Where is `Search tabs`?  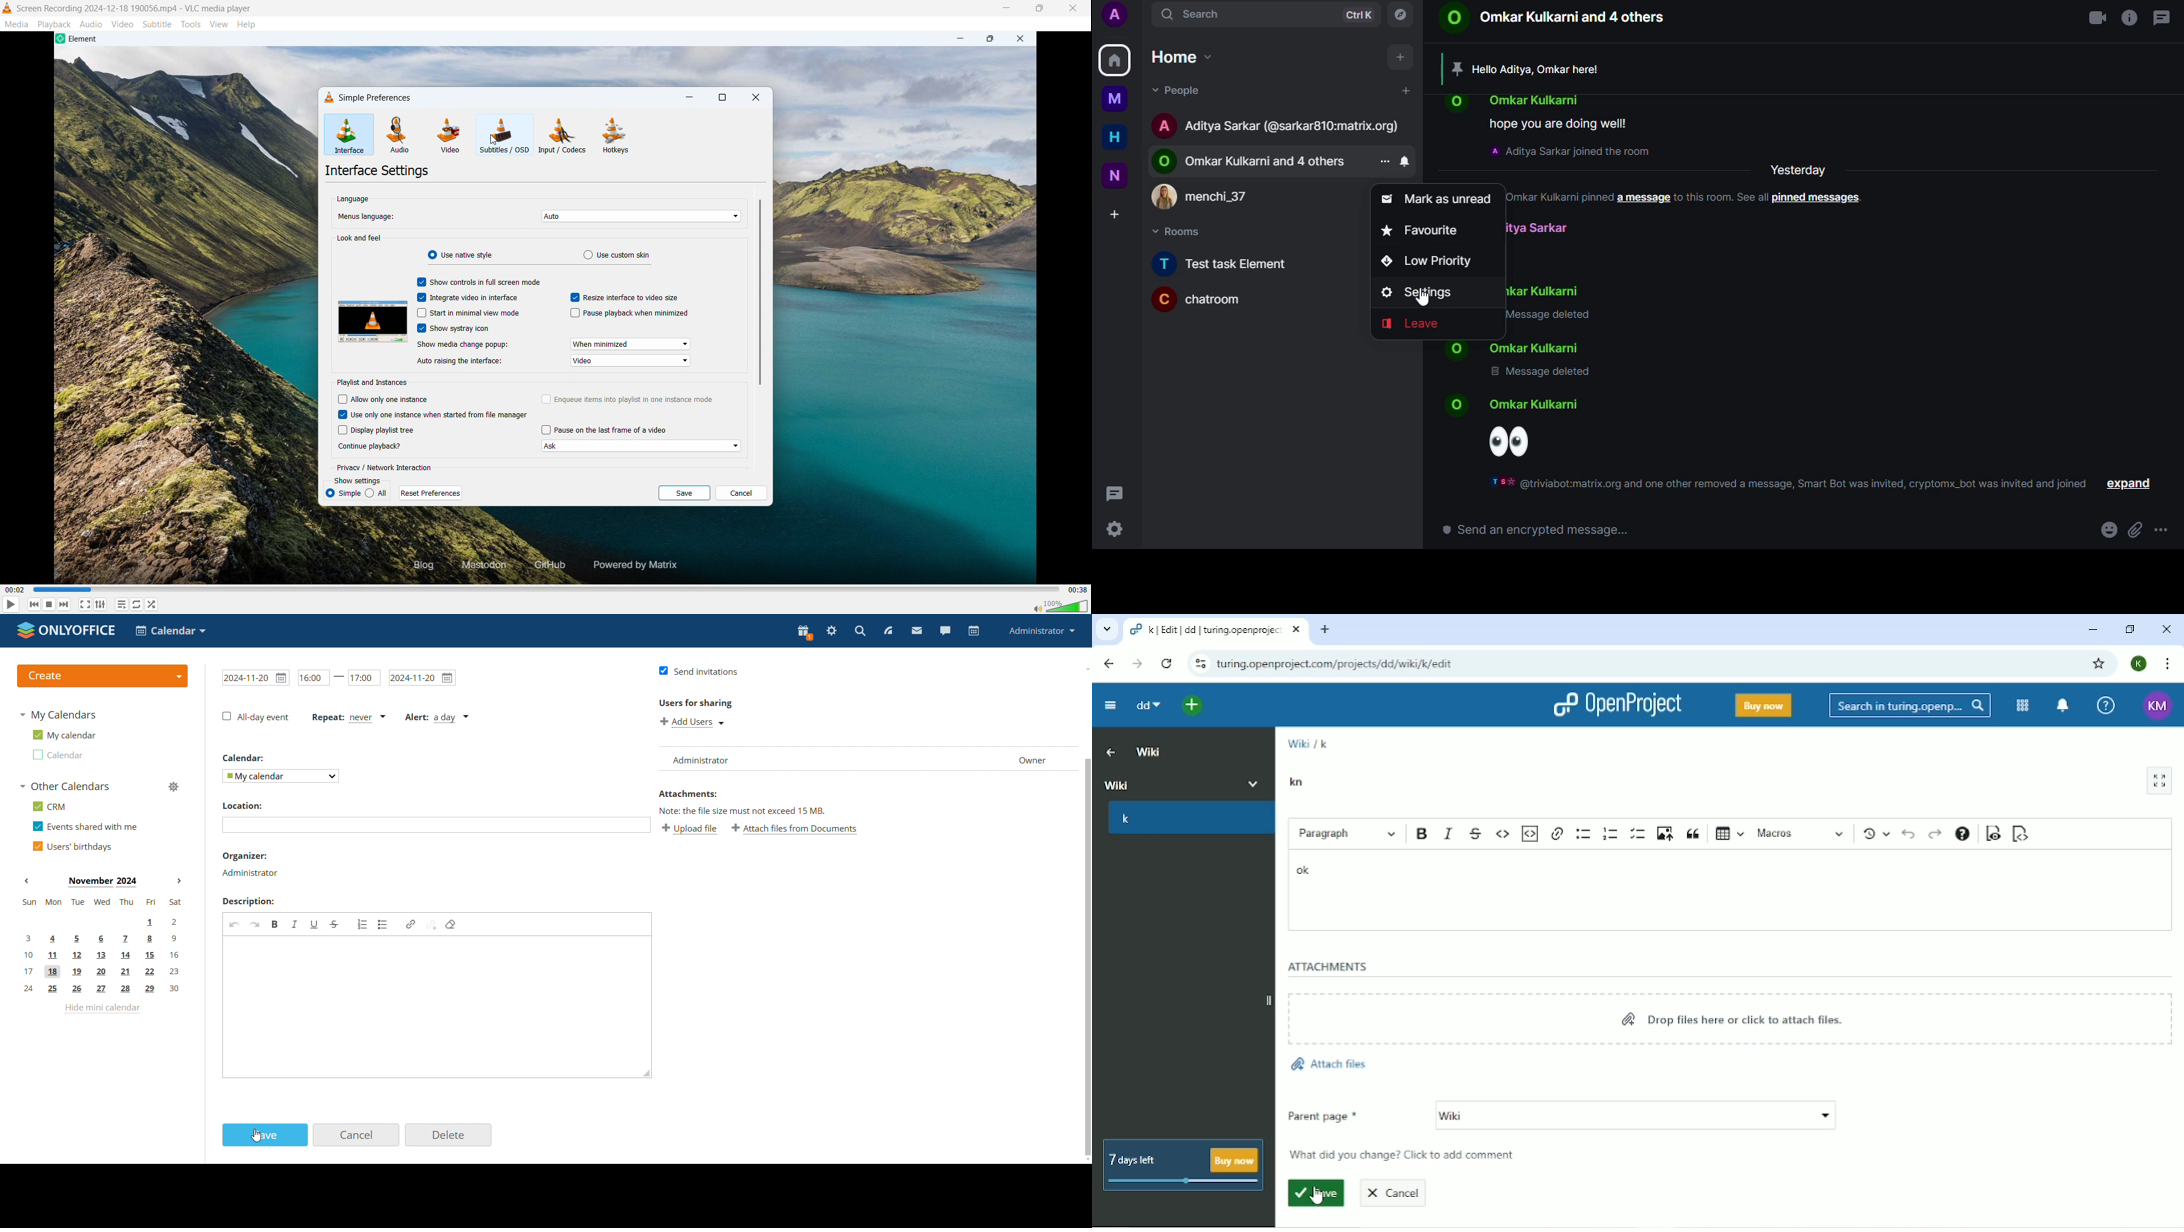 Search tabs is located at coordinates (1109, 630).